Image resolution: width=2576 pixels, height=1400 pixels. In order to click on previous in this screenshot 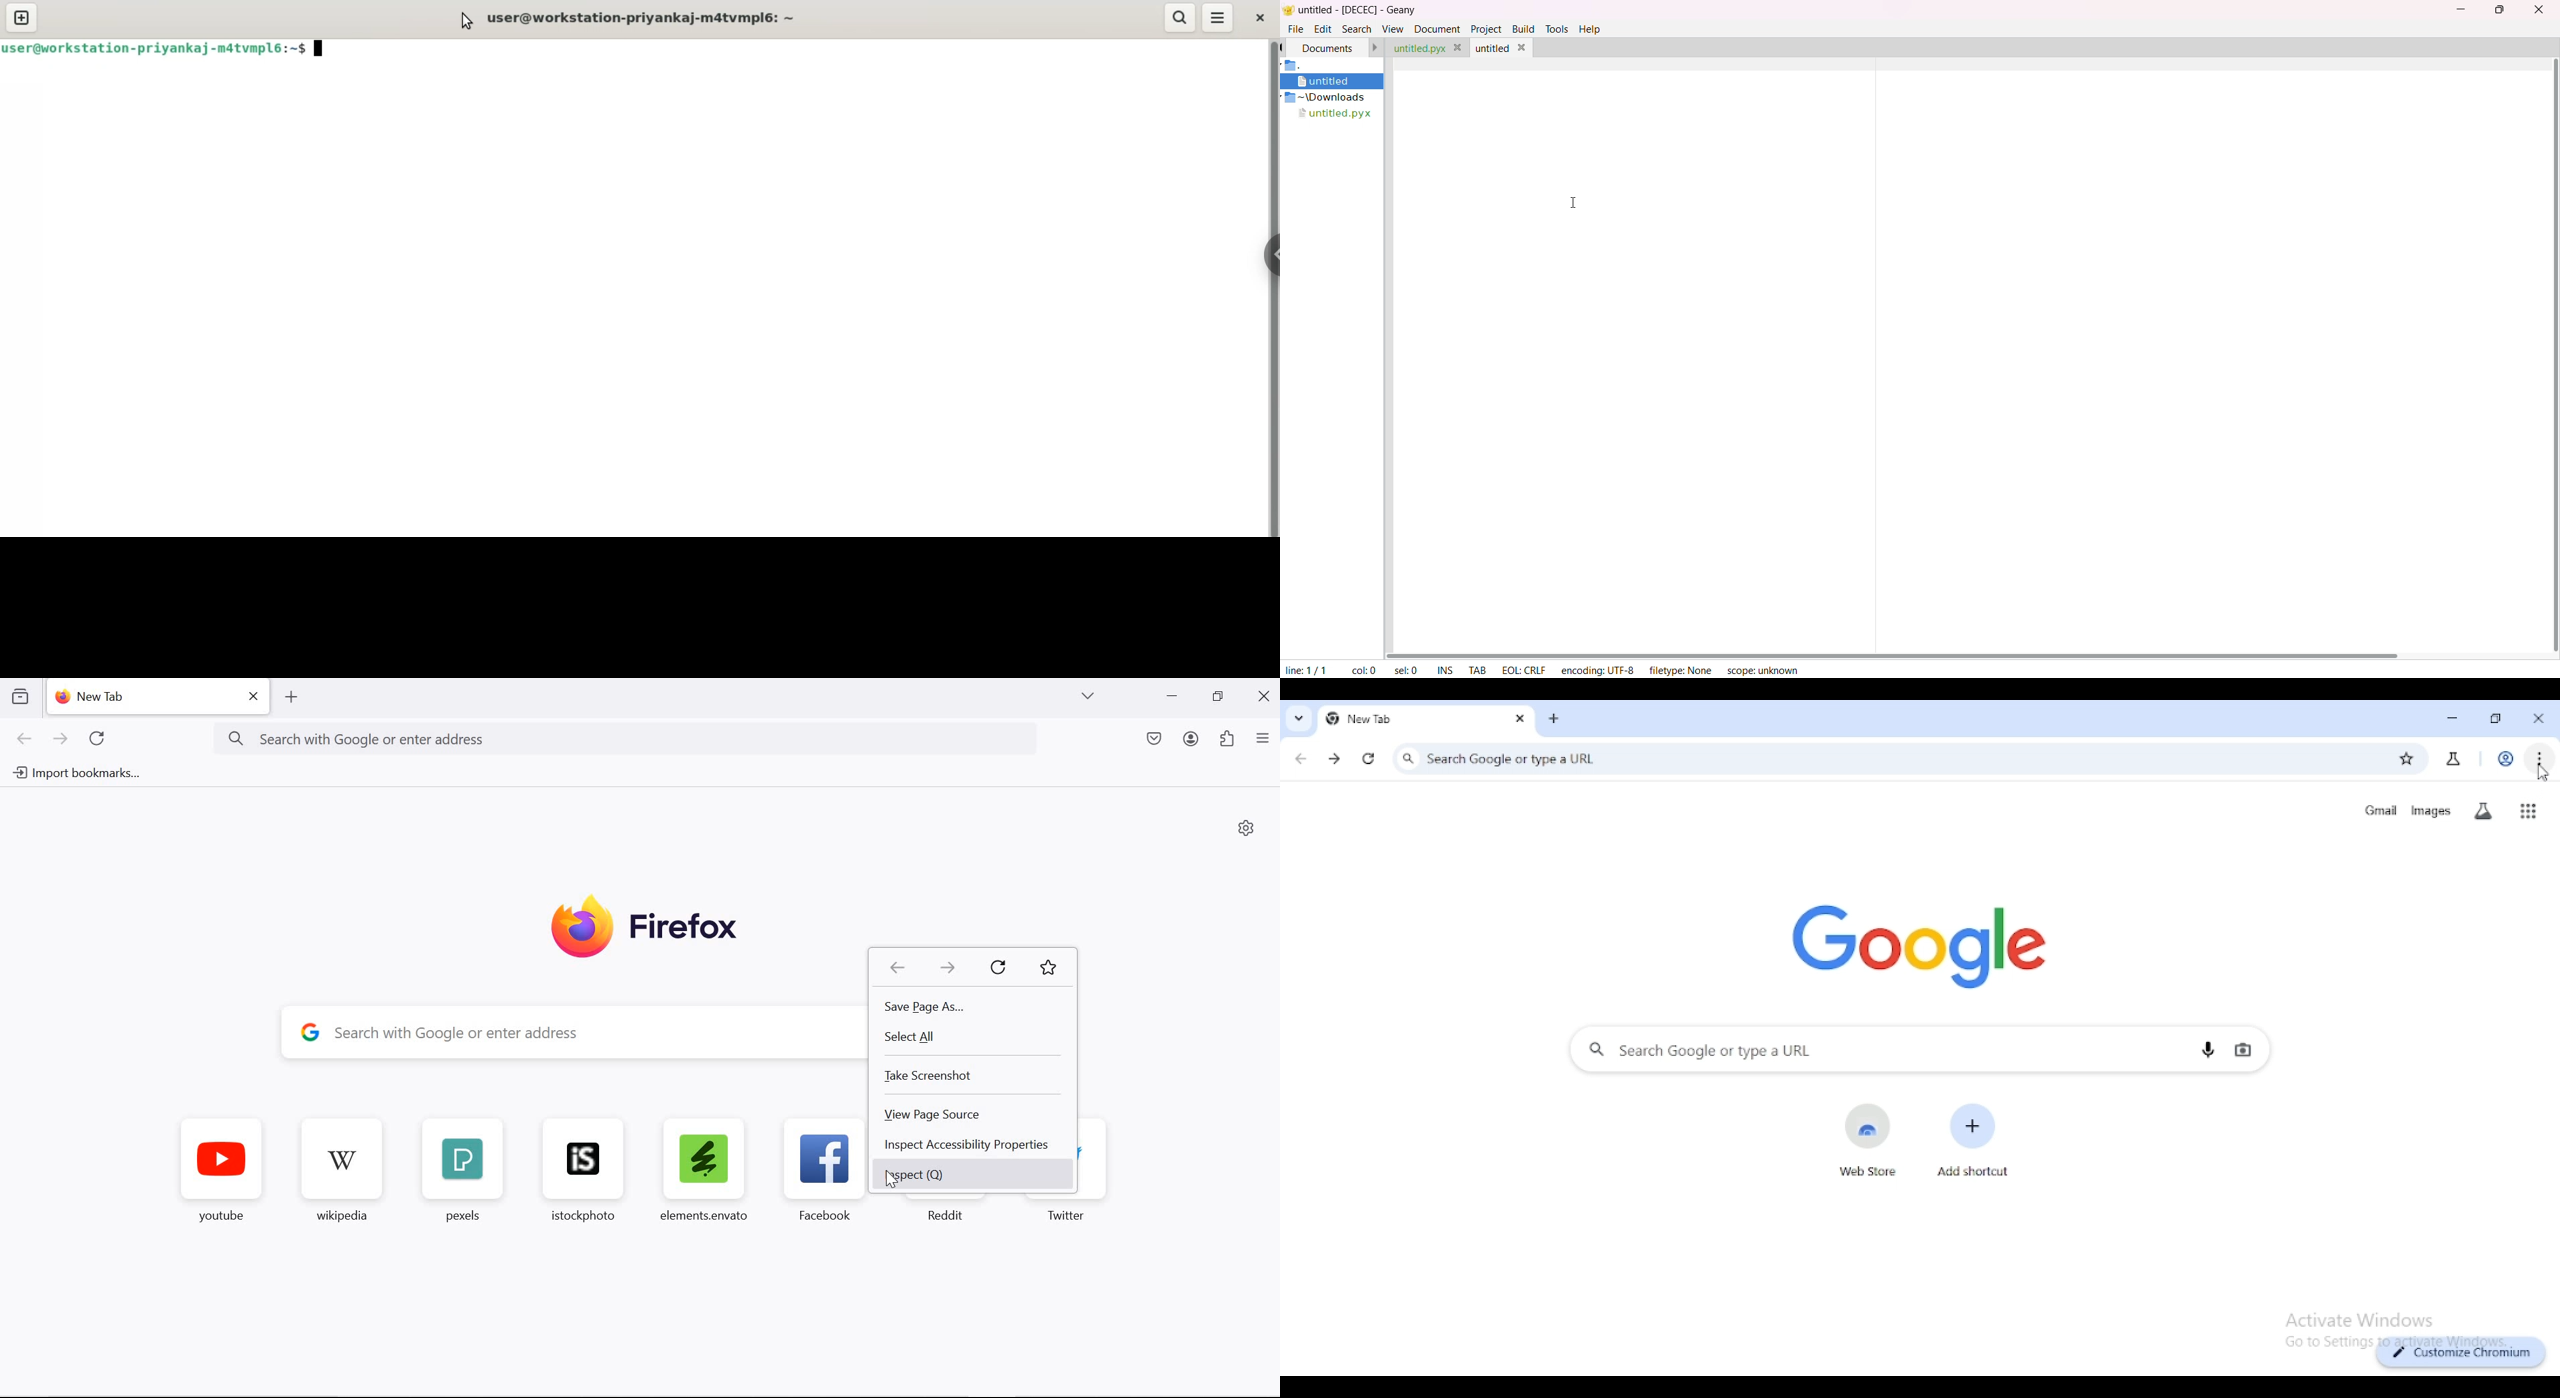, I will do `click(895, 969)`.